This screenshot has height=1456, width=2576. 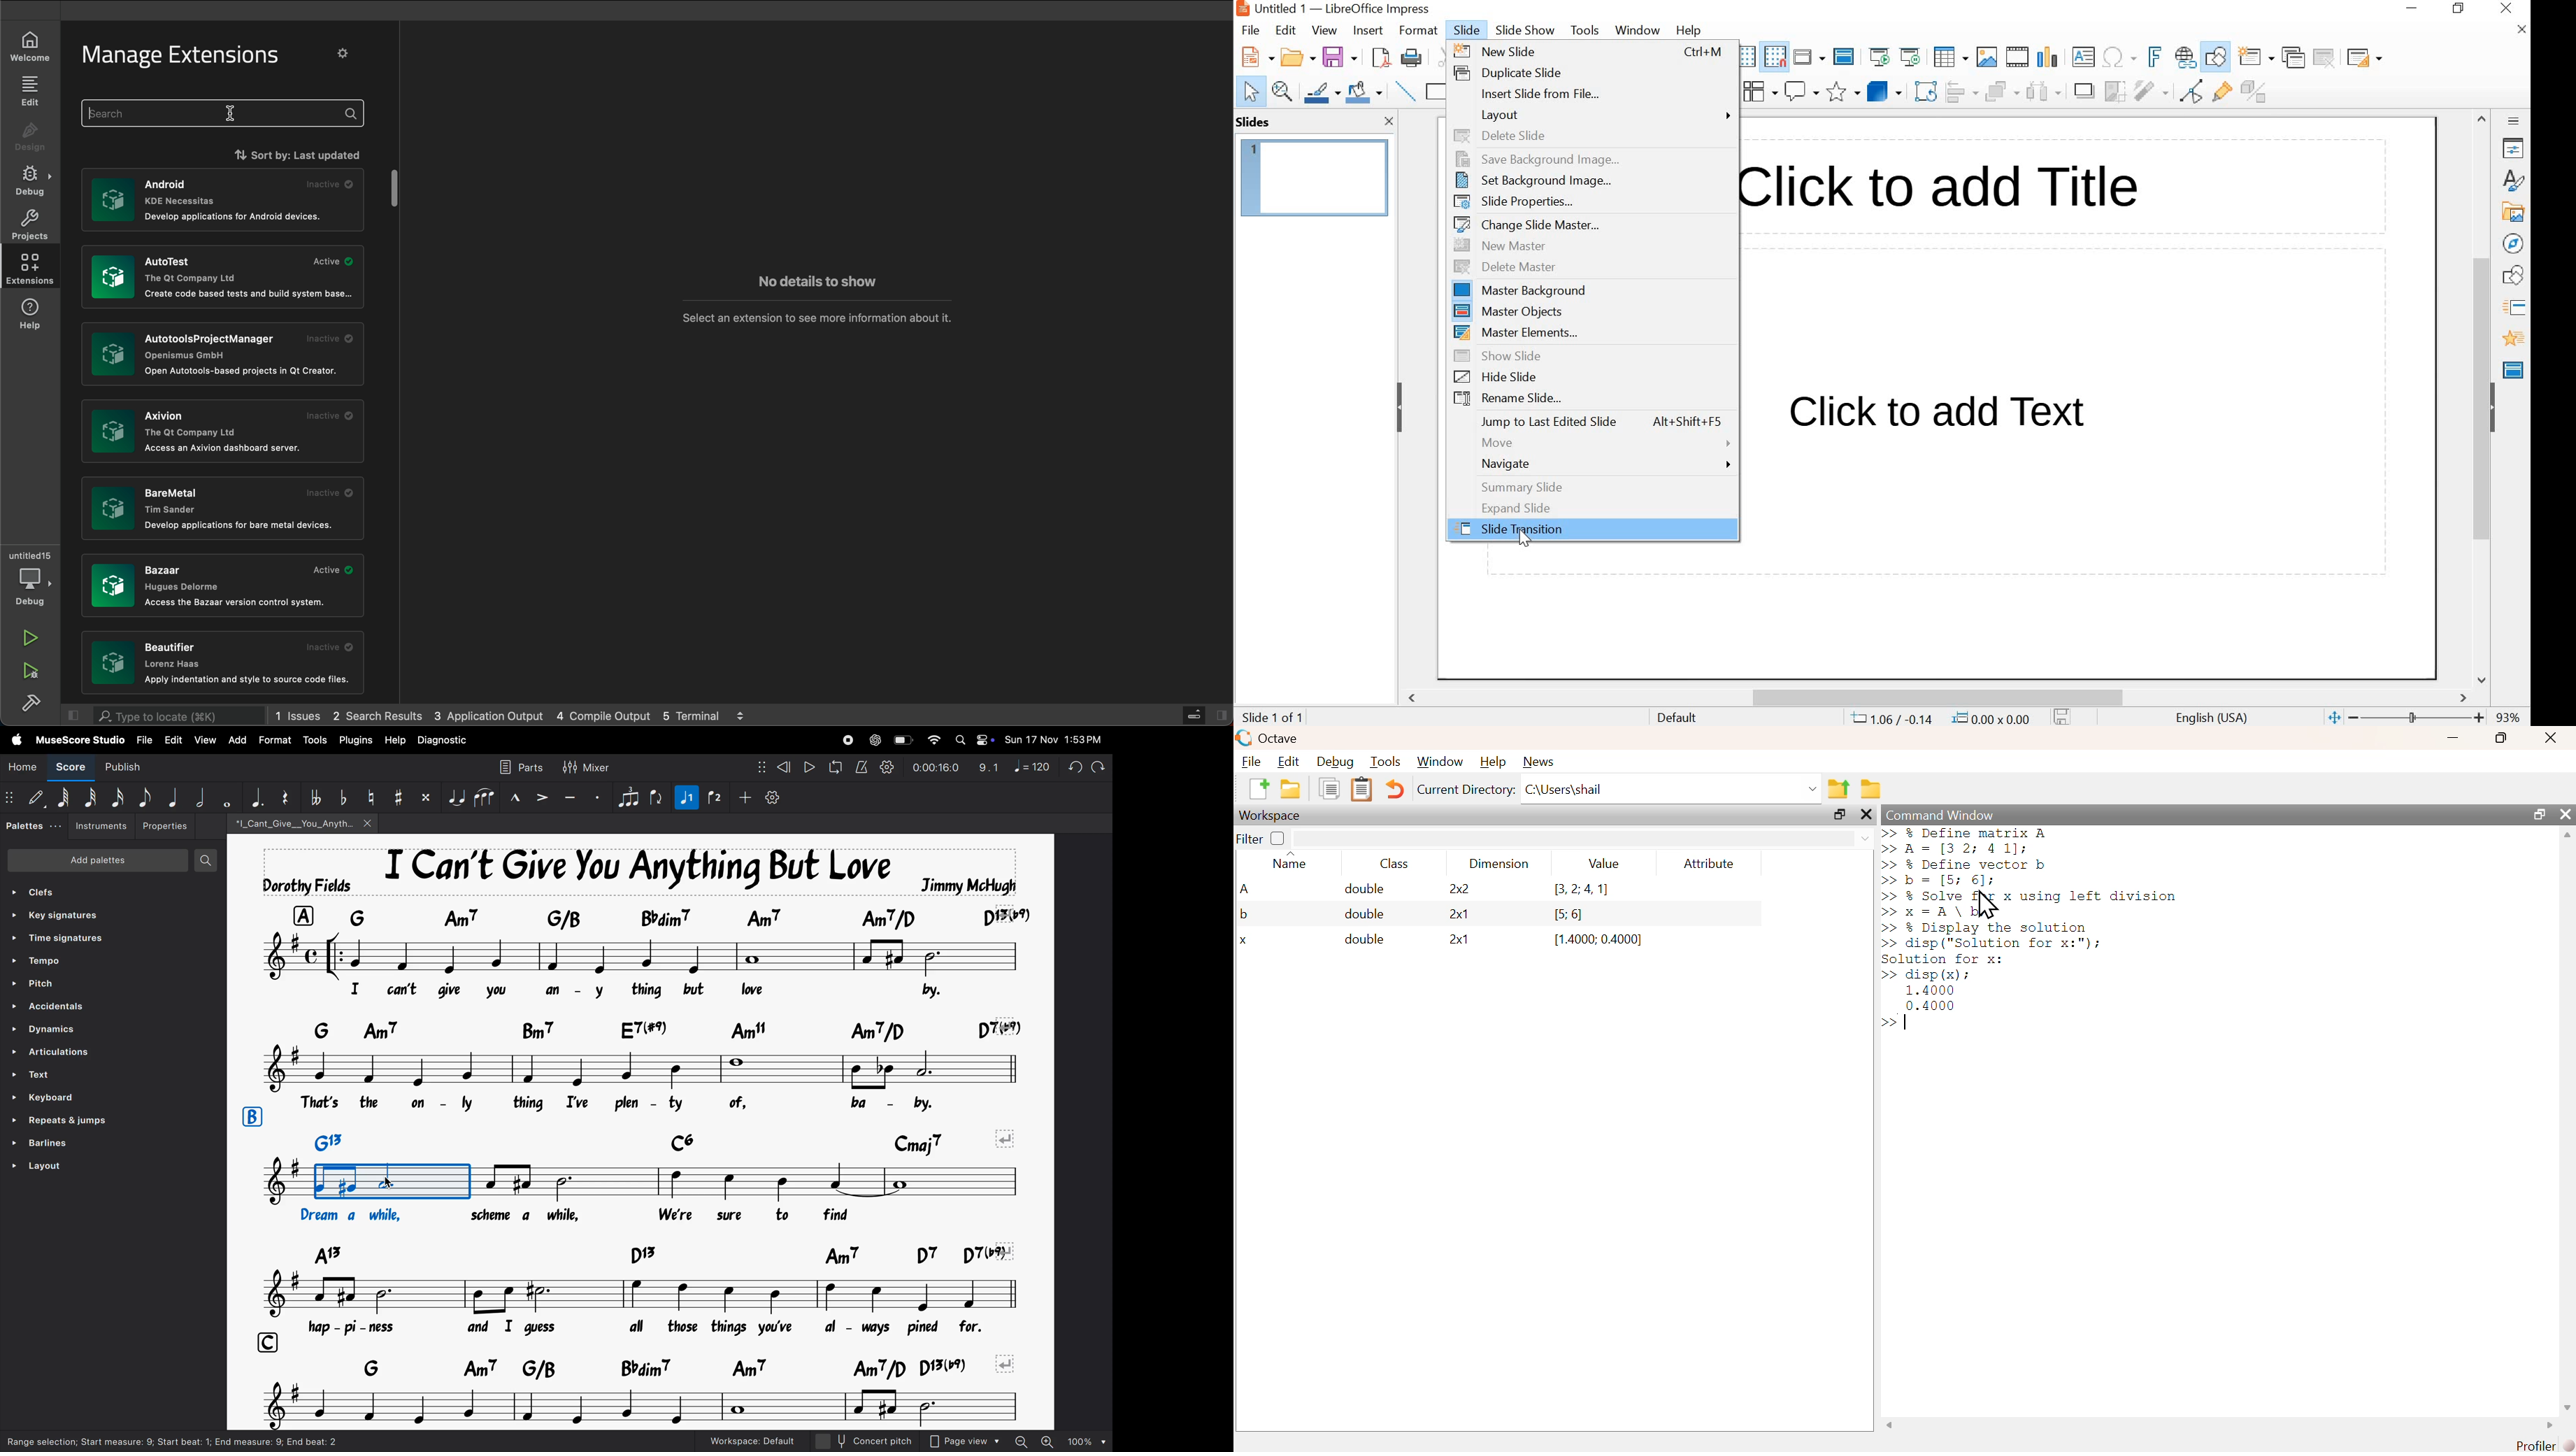 What do you see at coordinates (2186, 58) in the screenshot?
I see `Insert hyperlink` at bounding box center [2186, 58].